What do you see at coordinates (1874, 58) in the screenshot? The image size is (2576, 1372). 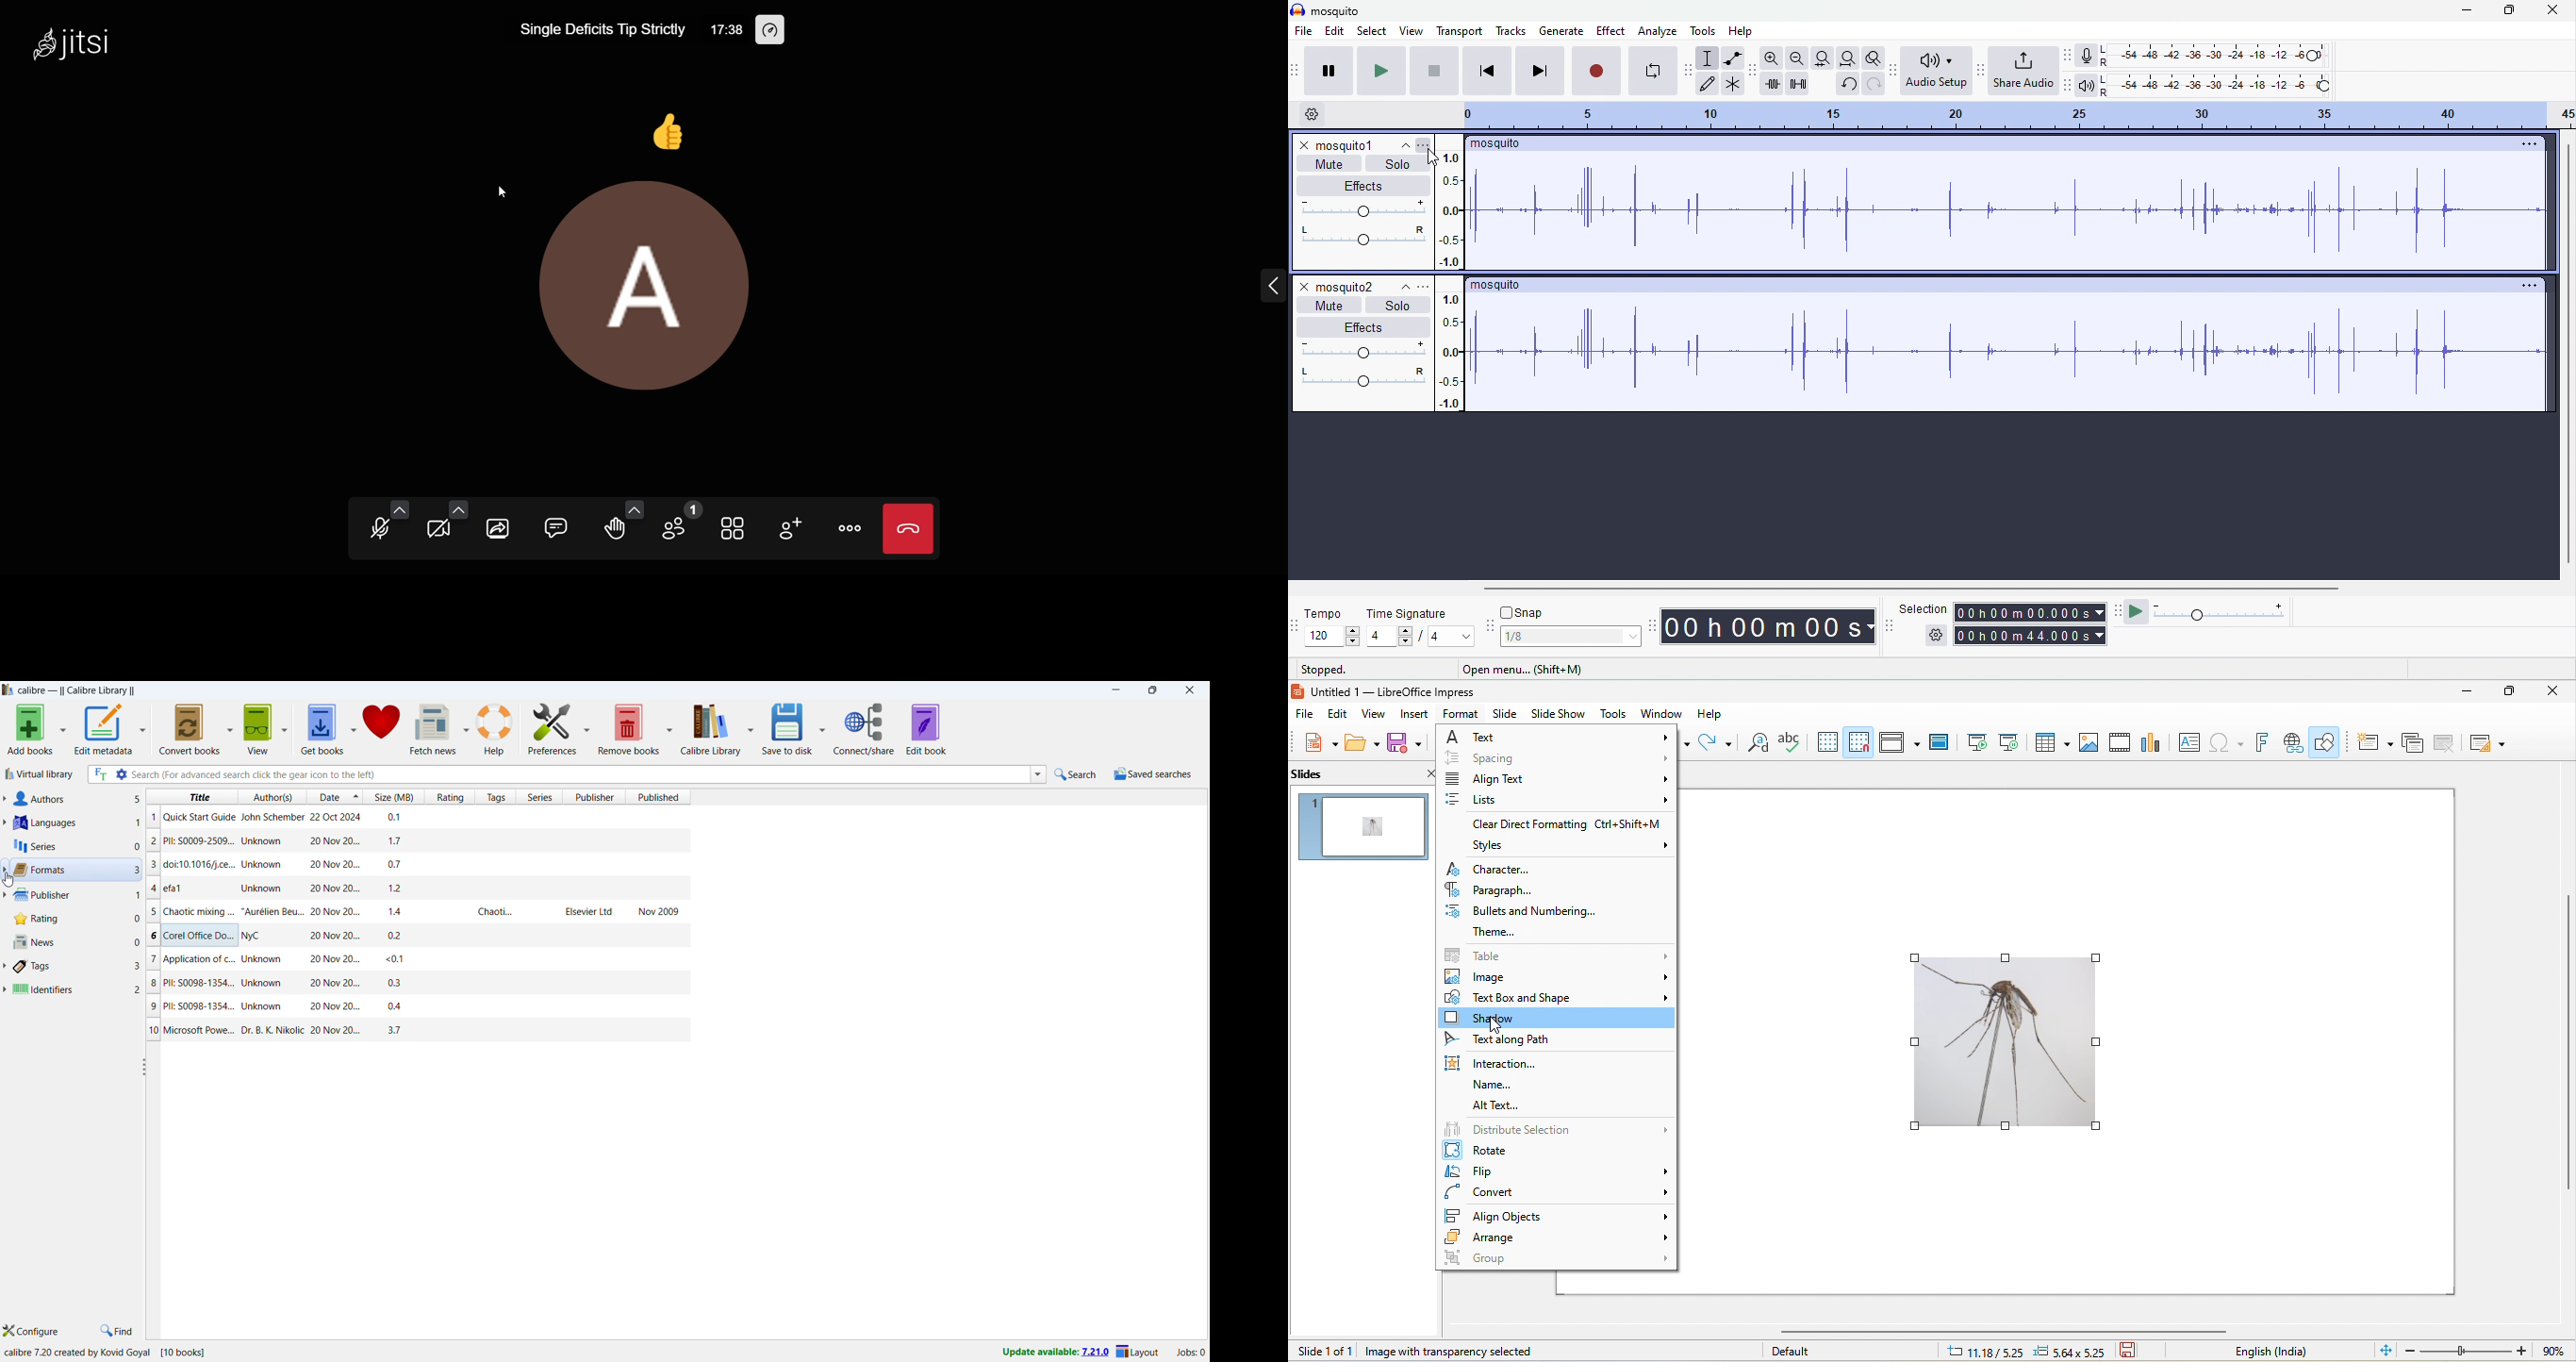 I see `toggle zoom` at bounding box center [1874, 58].